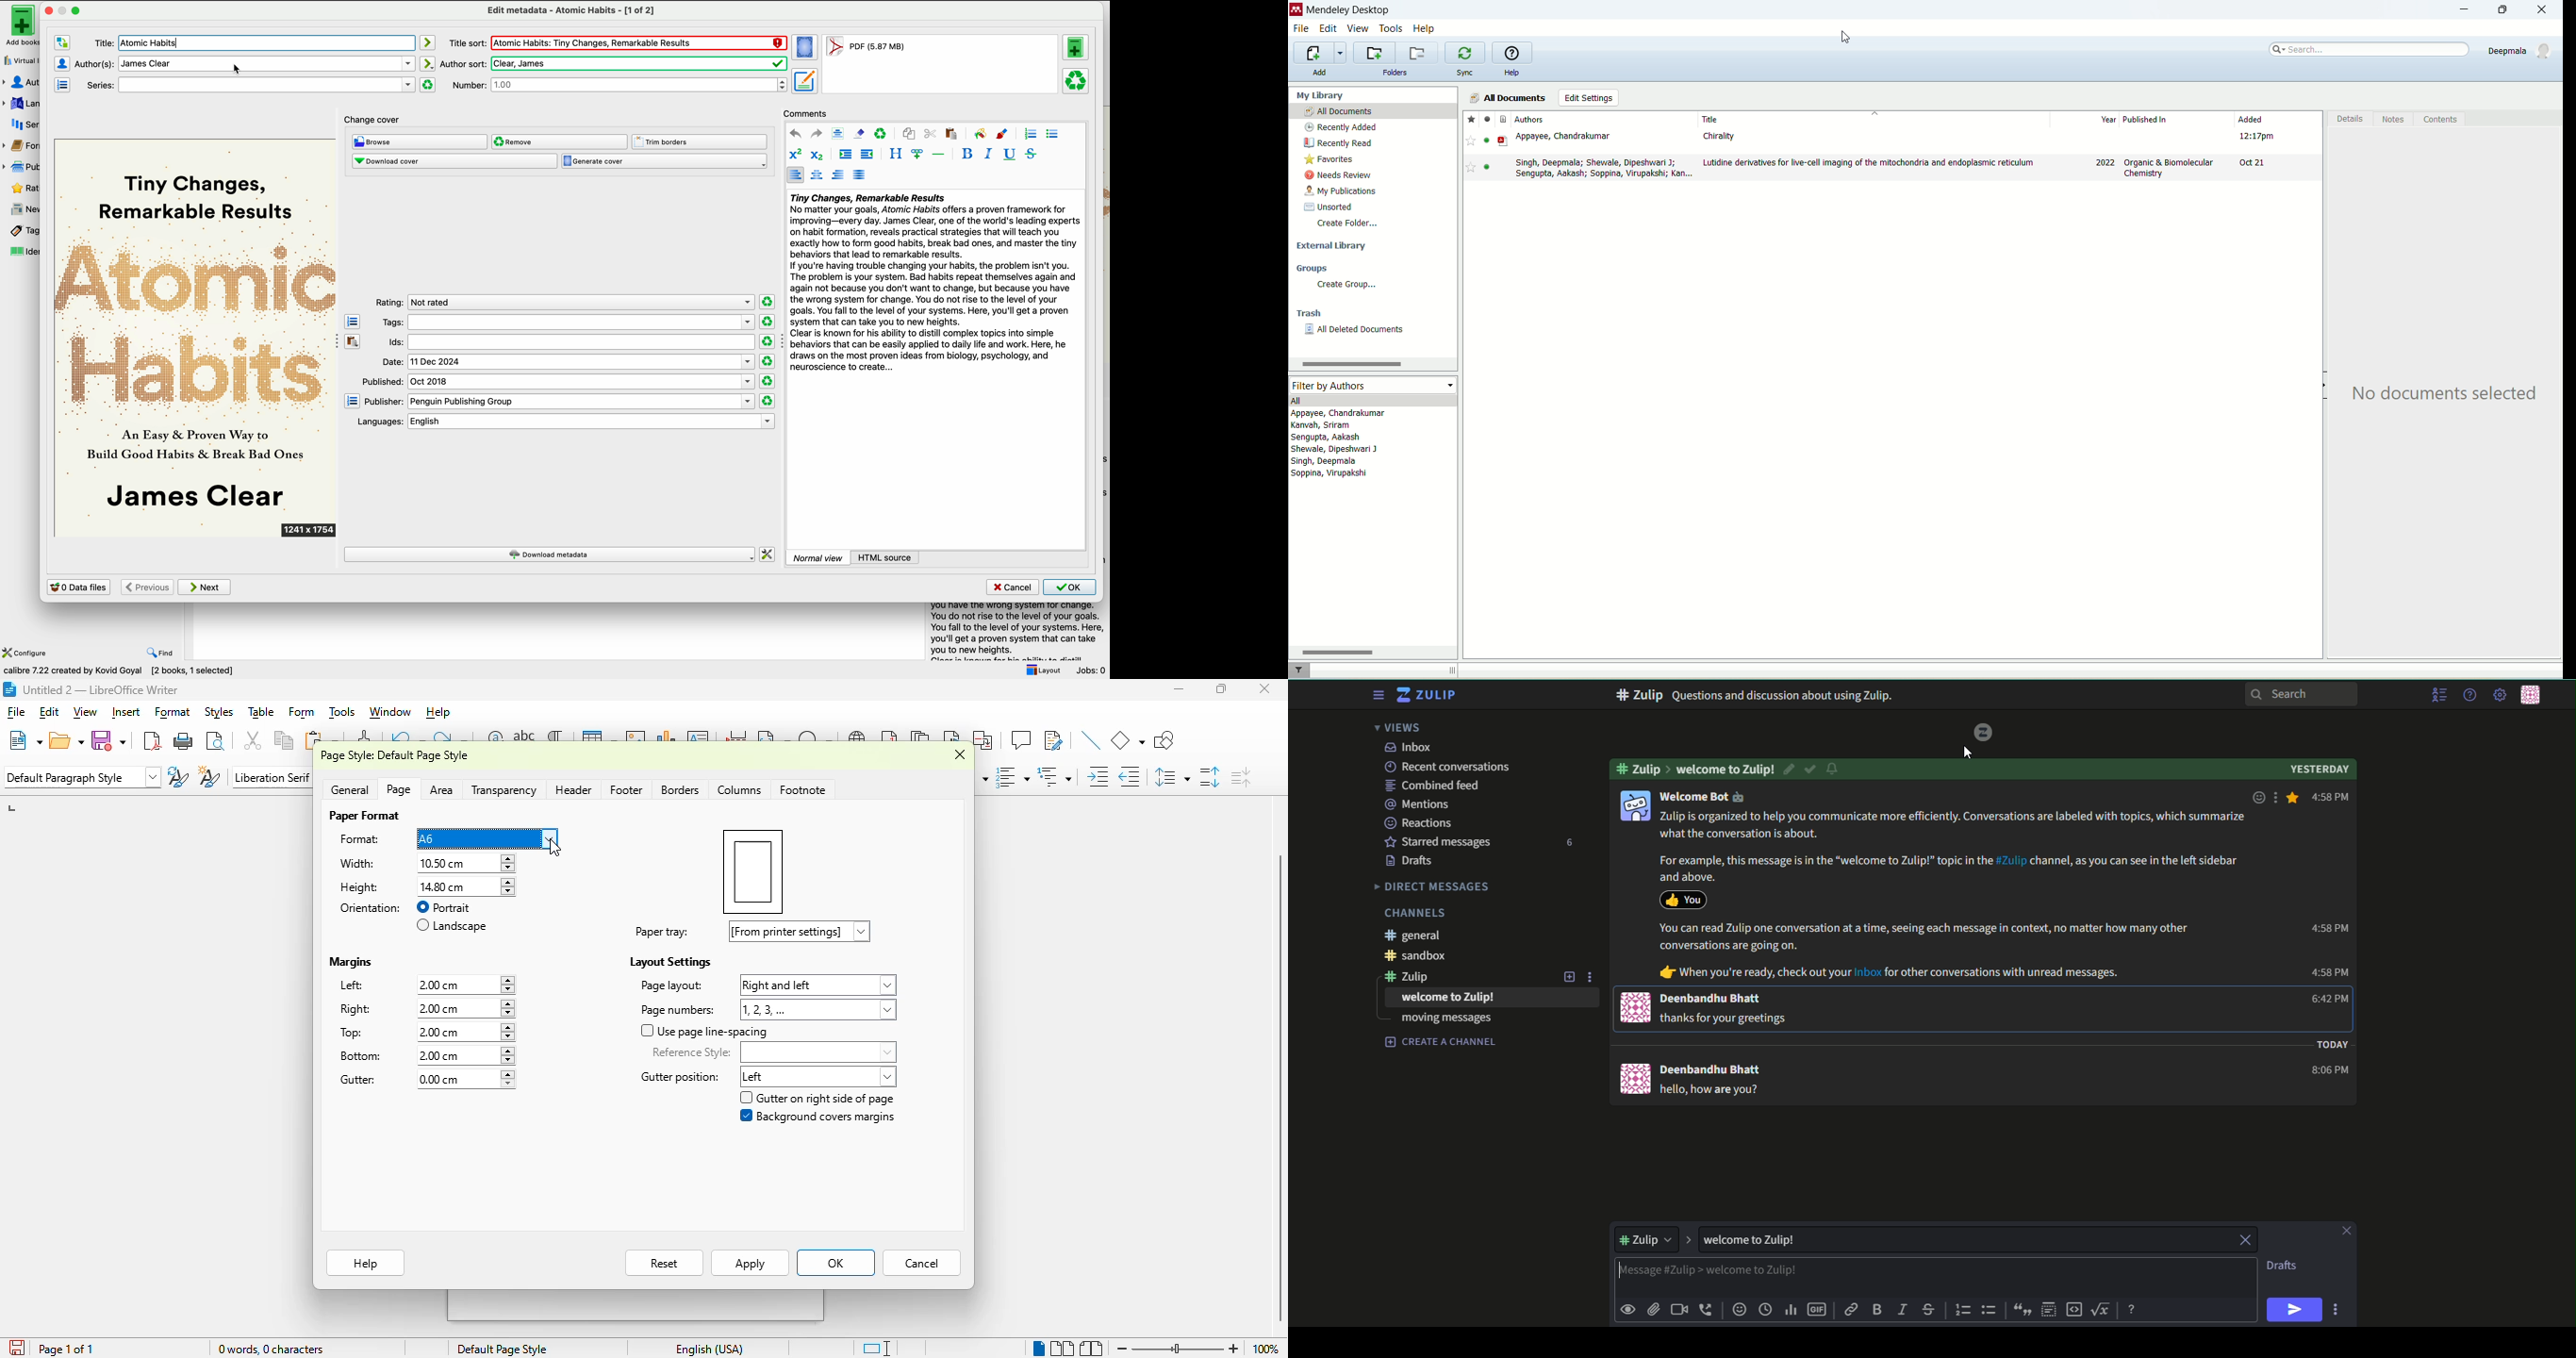  What do you see at coordinates (1331, 246) in the screenshot?
I see `external library` at bounding box center [1331, 246].